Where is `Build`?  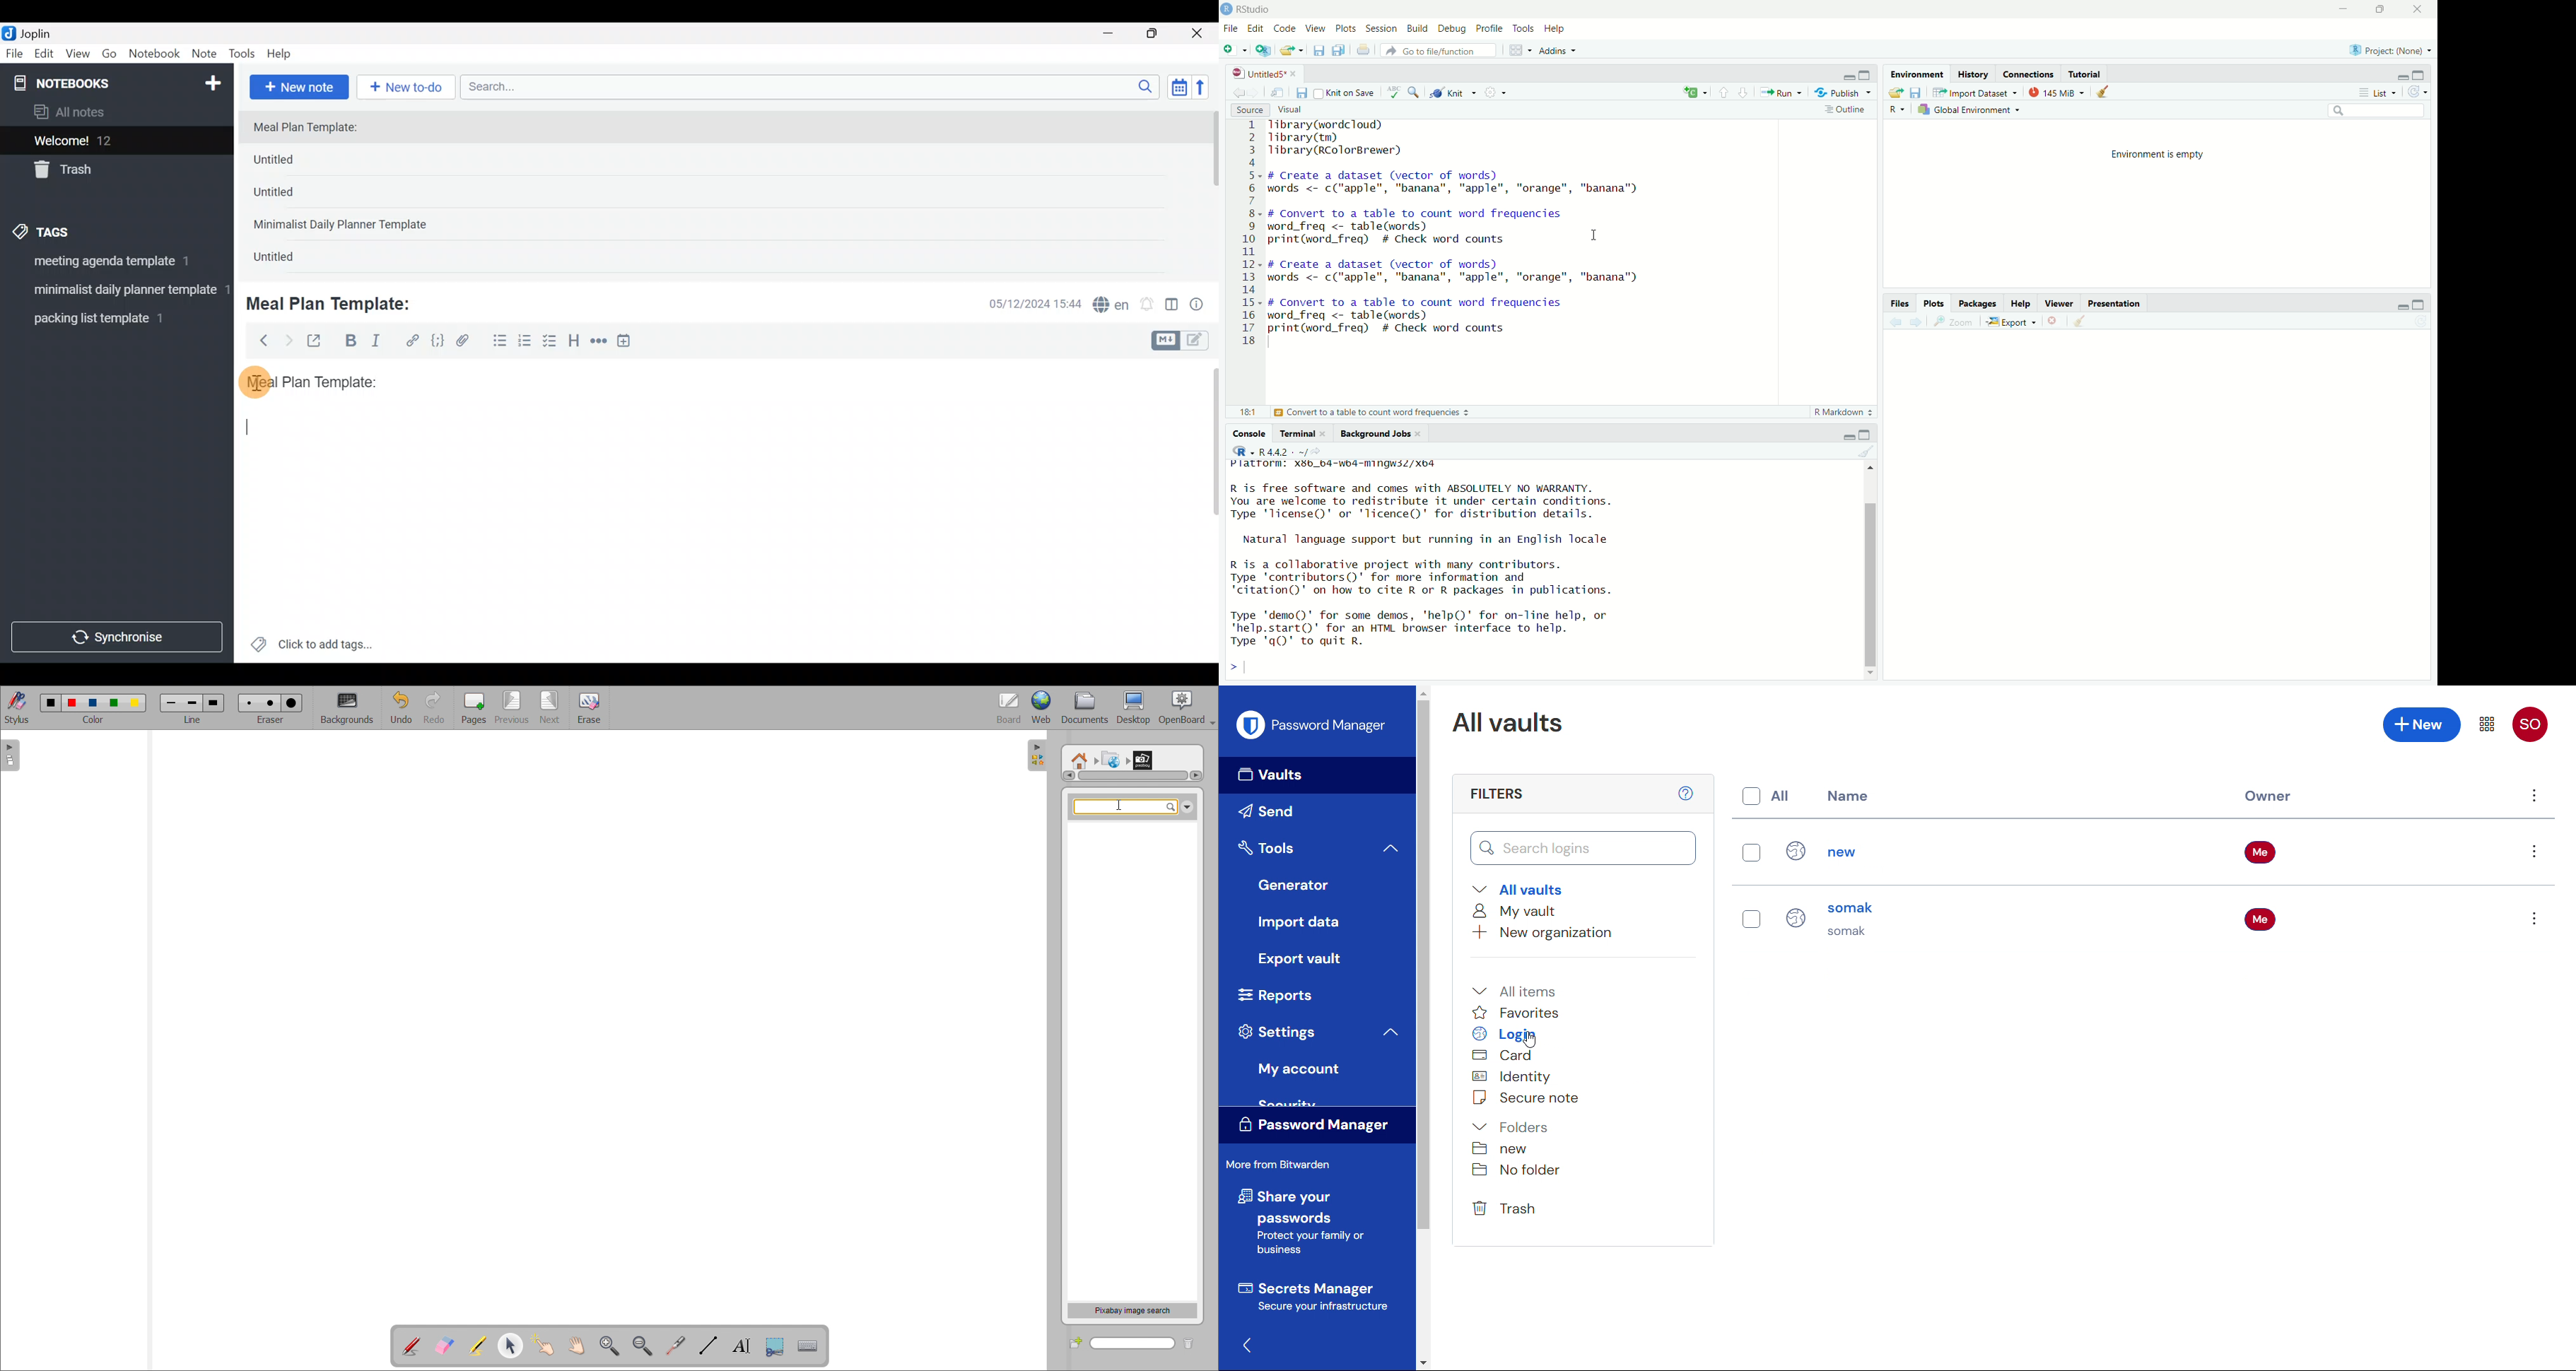 Build is located at coordinates (1418, 29).